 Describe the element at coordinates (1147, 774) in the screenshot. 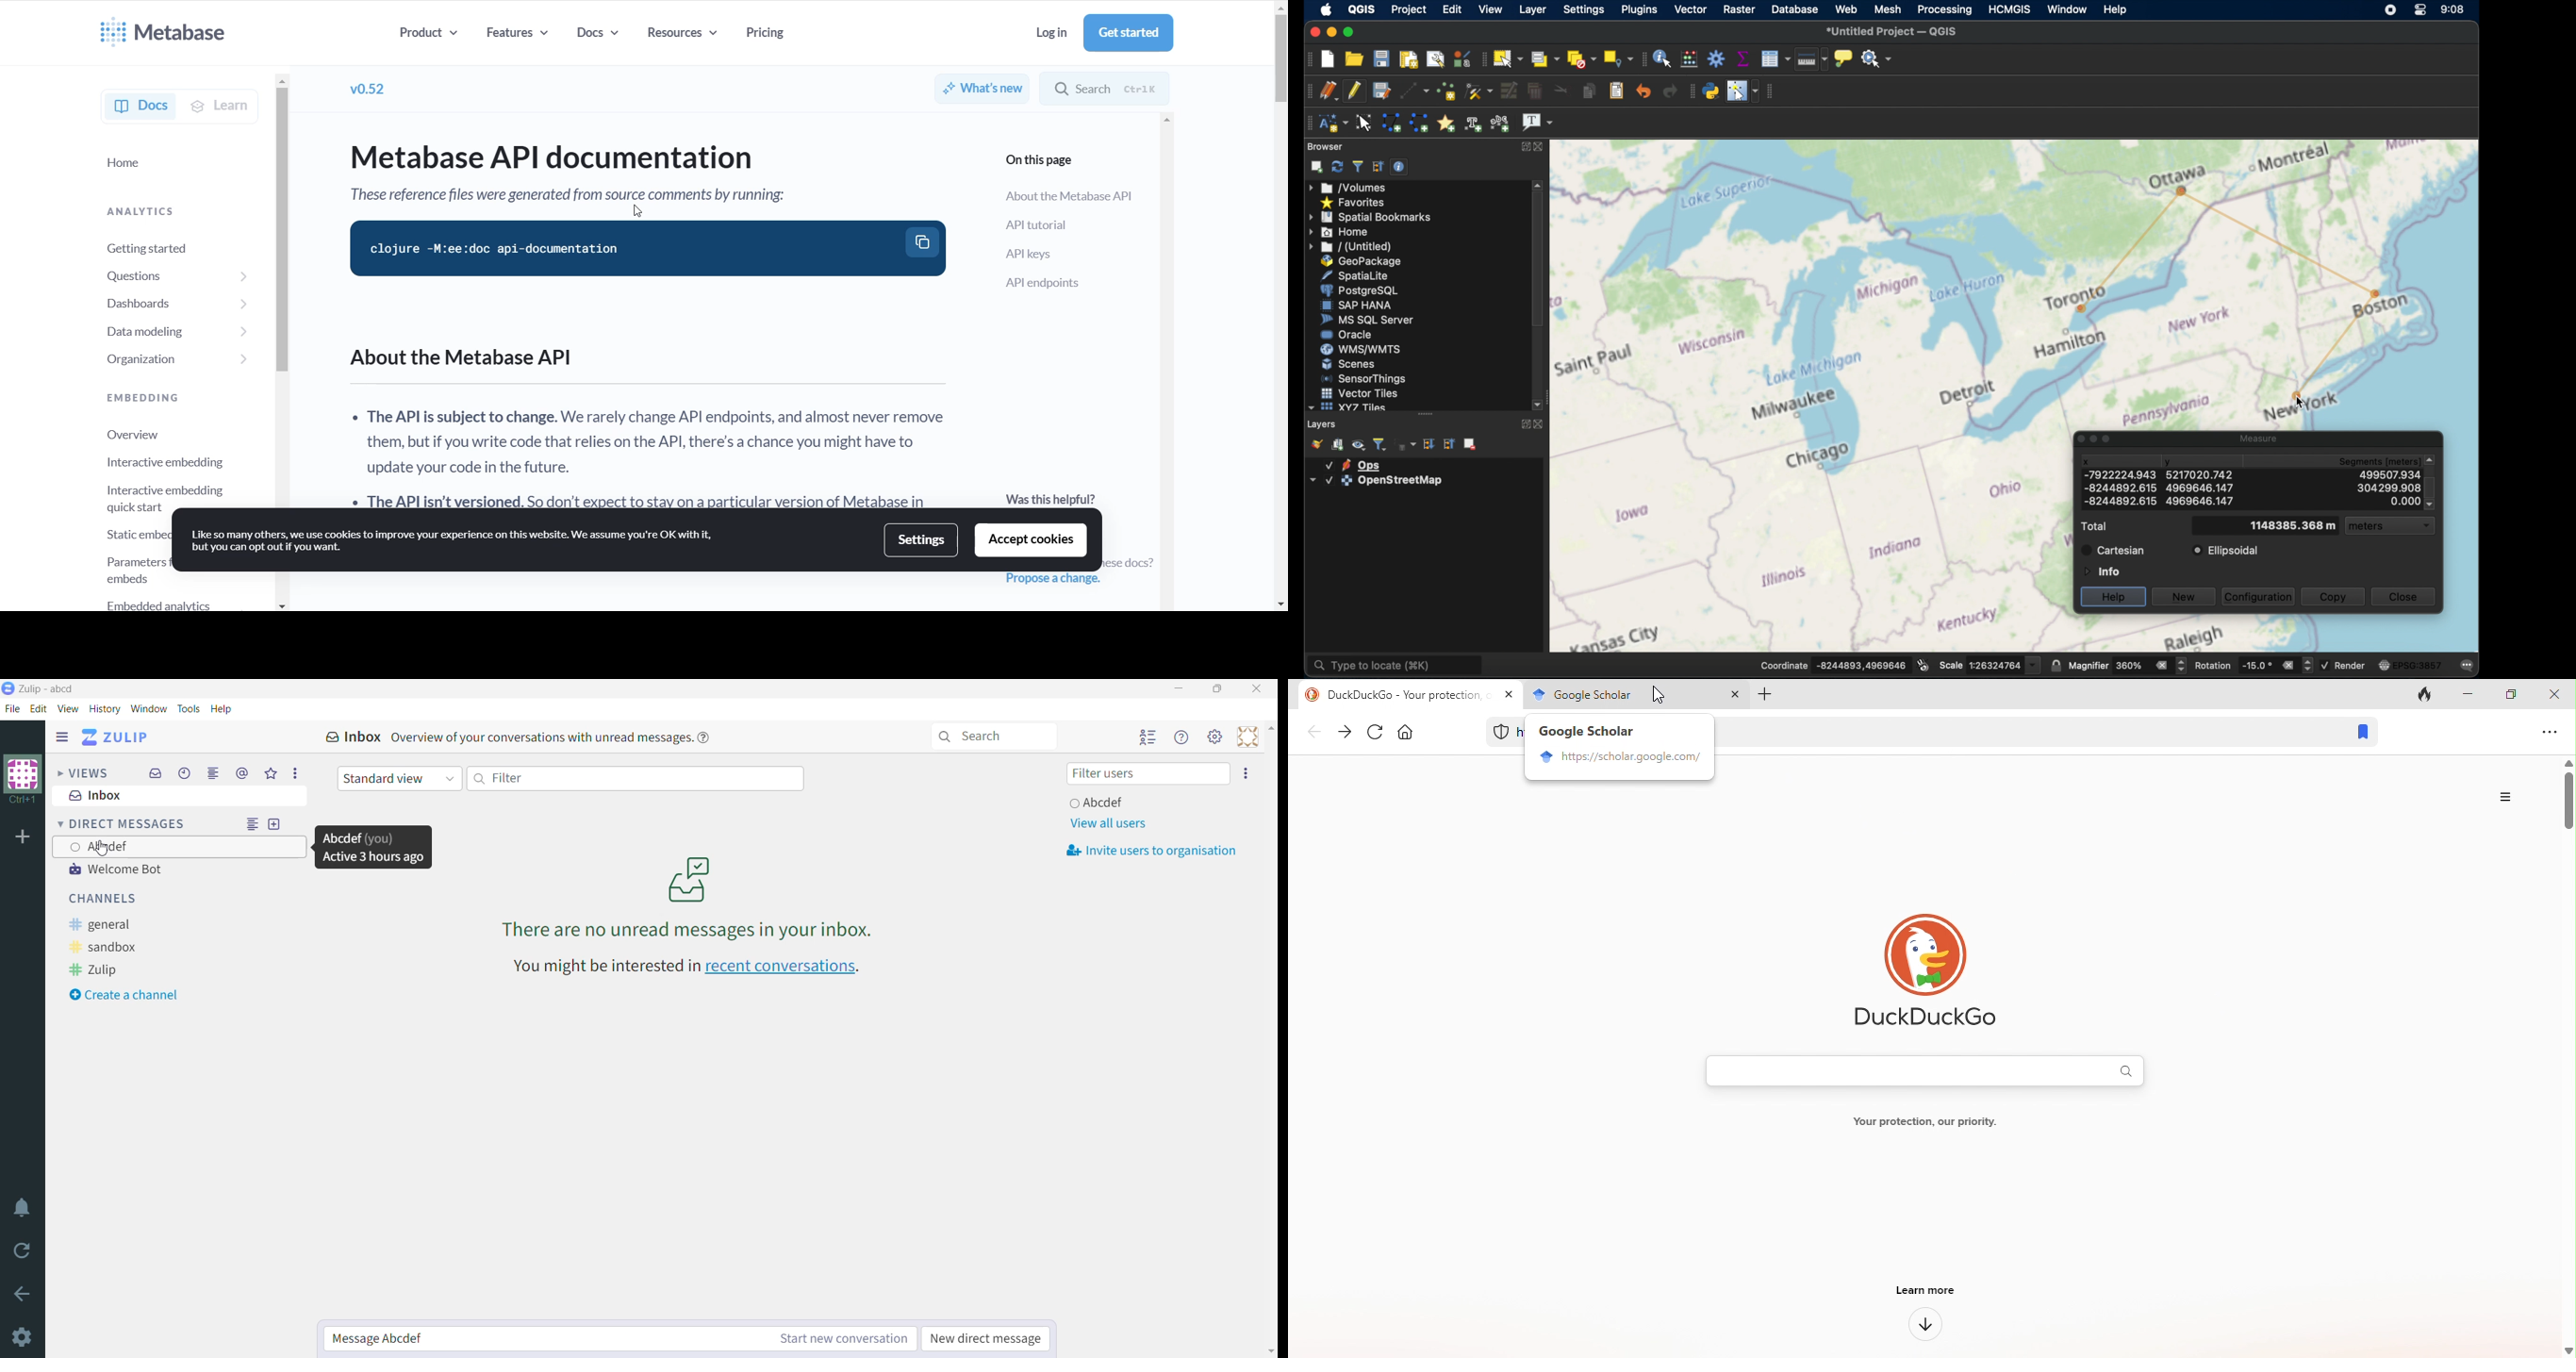

I see `Filter users` at that location.